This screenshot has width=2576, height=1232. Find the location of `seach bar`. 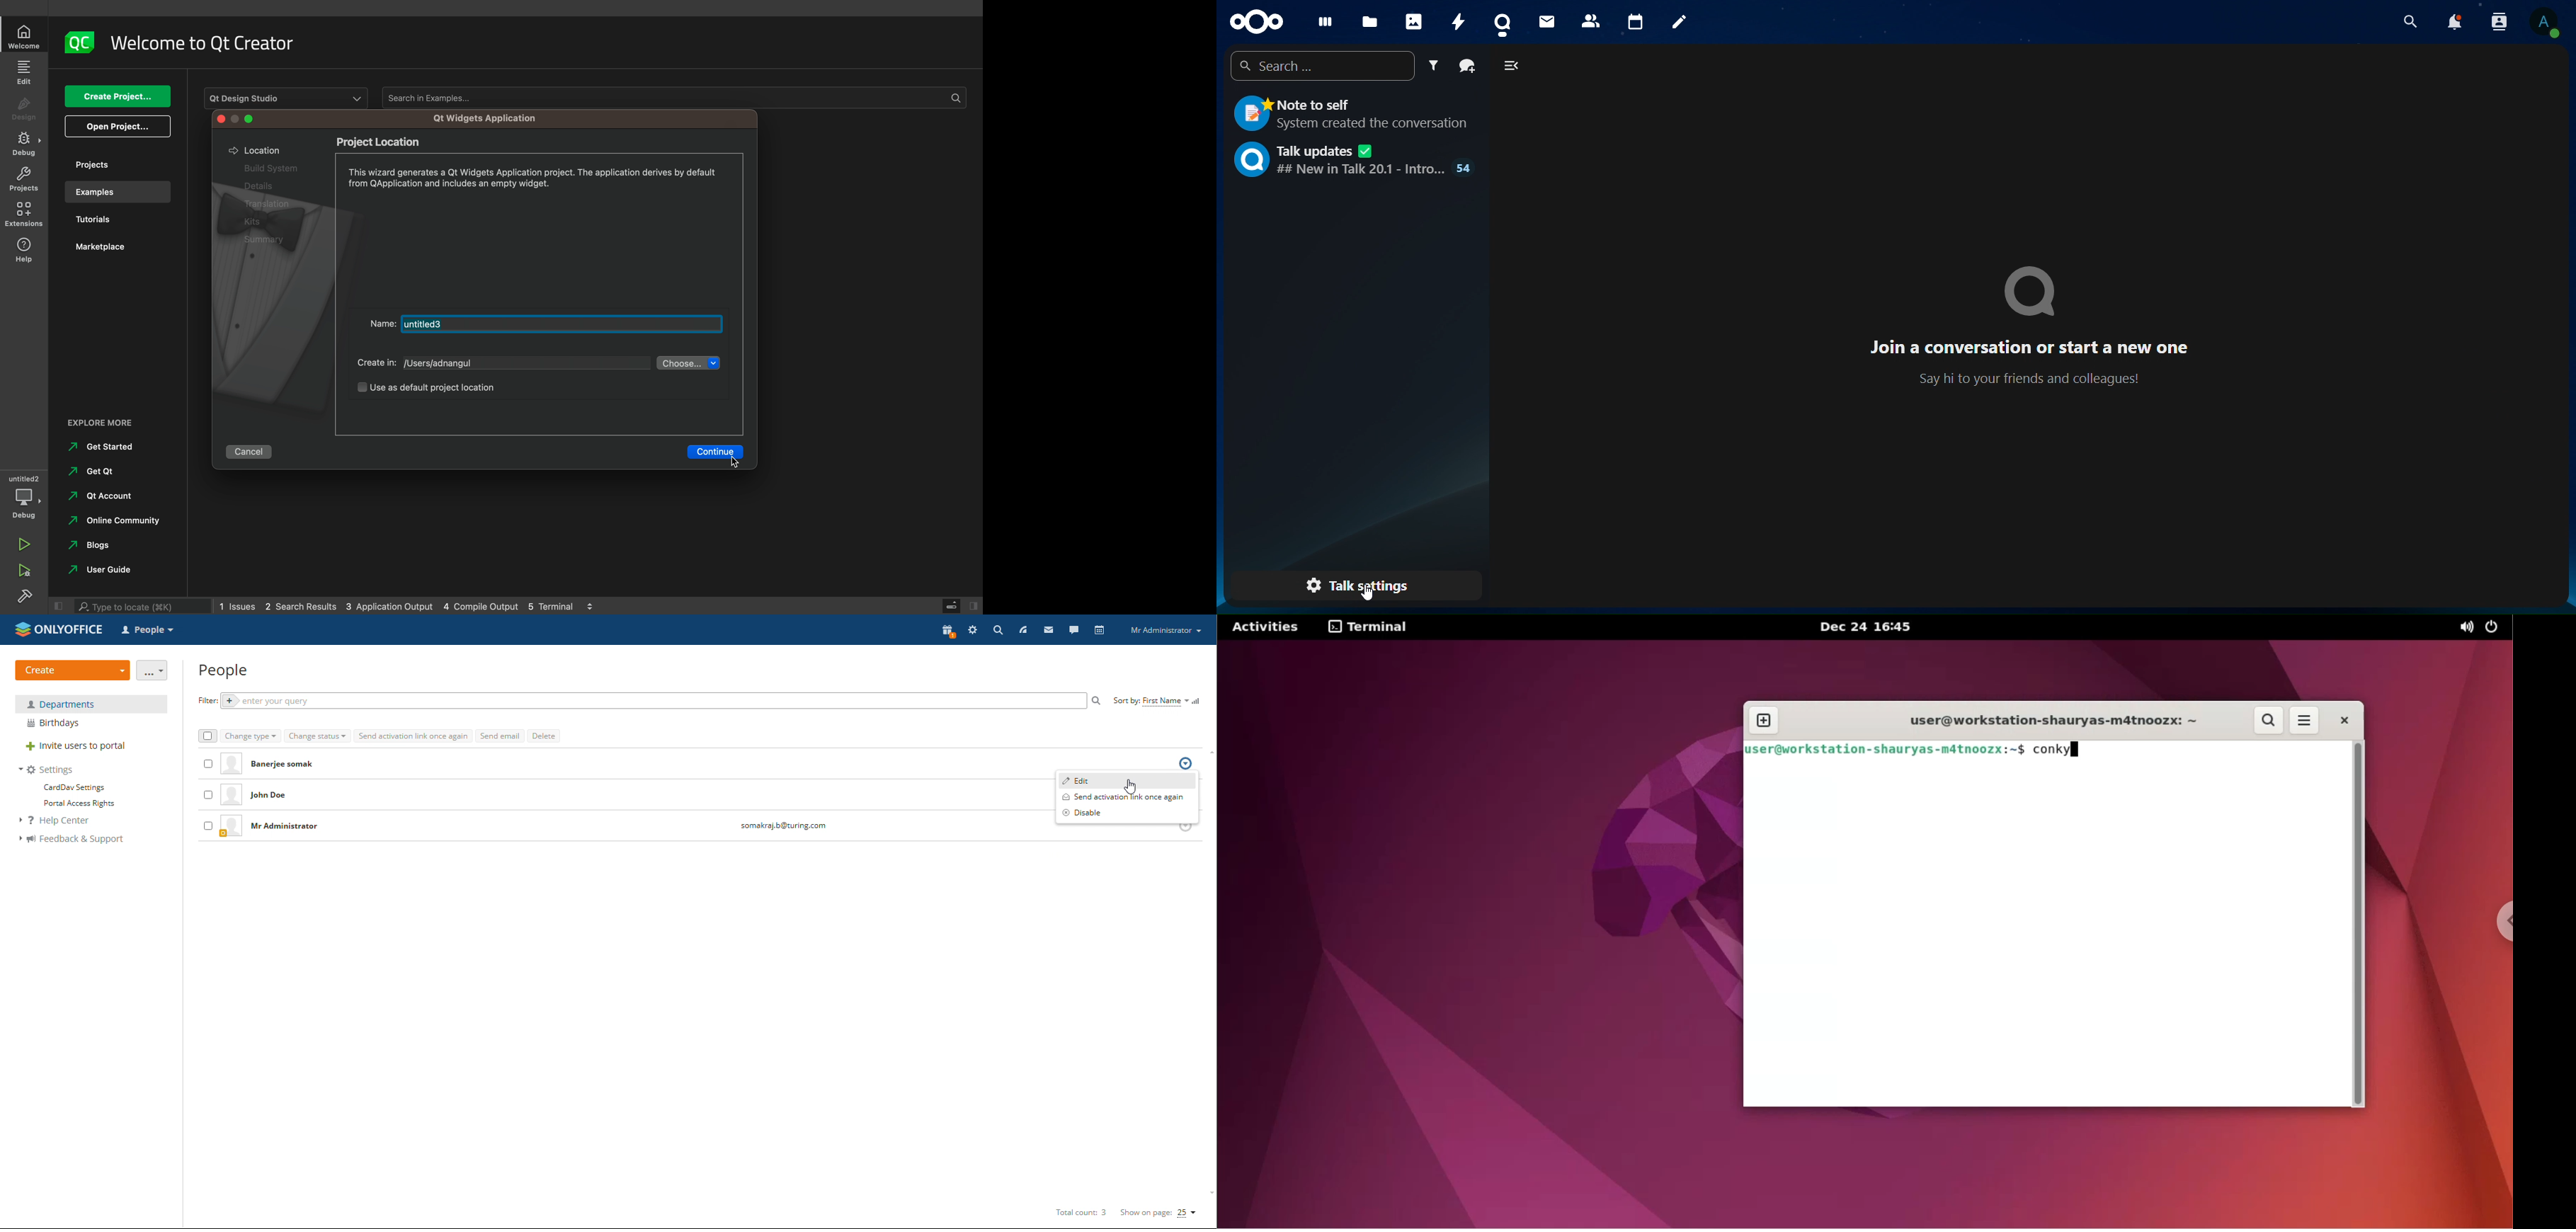

seach bar is located at coordinates (145, 605).